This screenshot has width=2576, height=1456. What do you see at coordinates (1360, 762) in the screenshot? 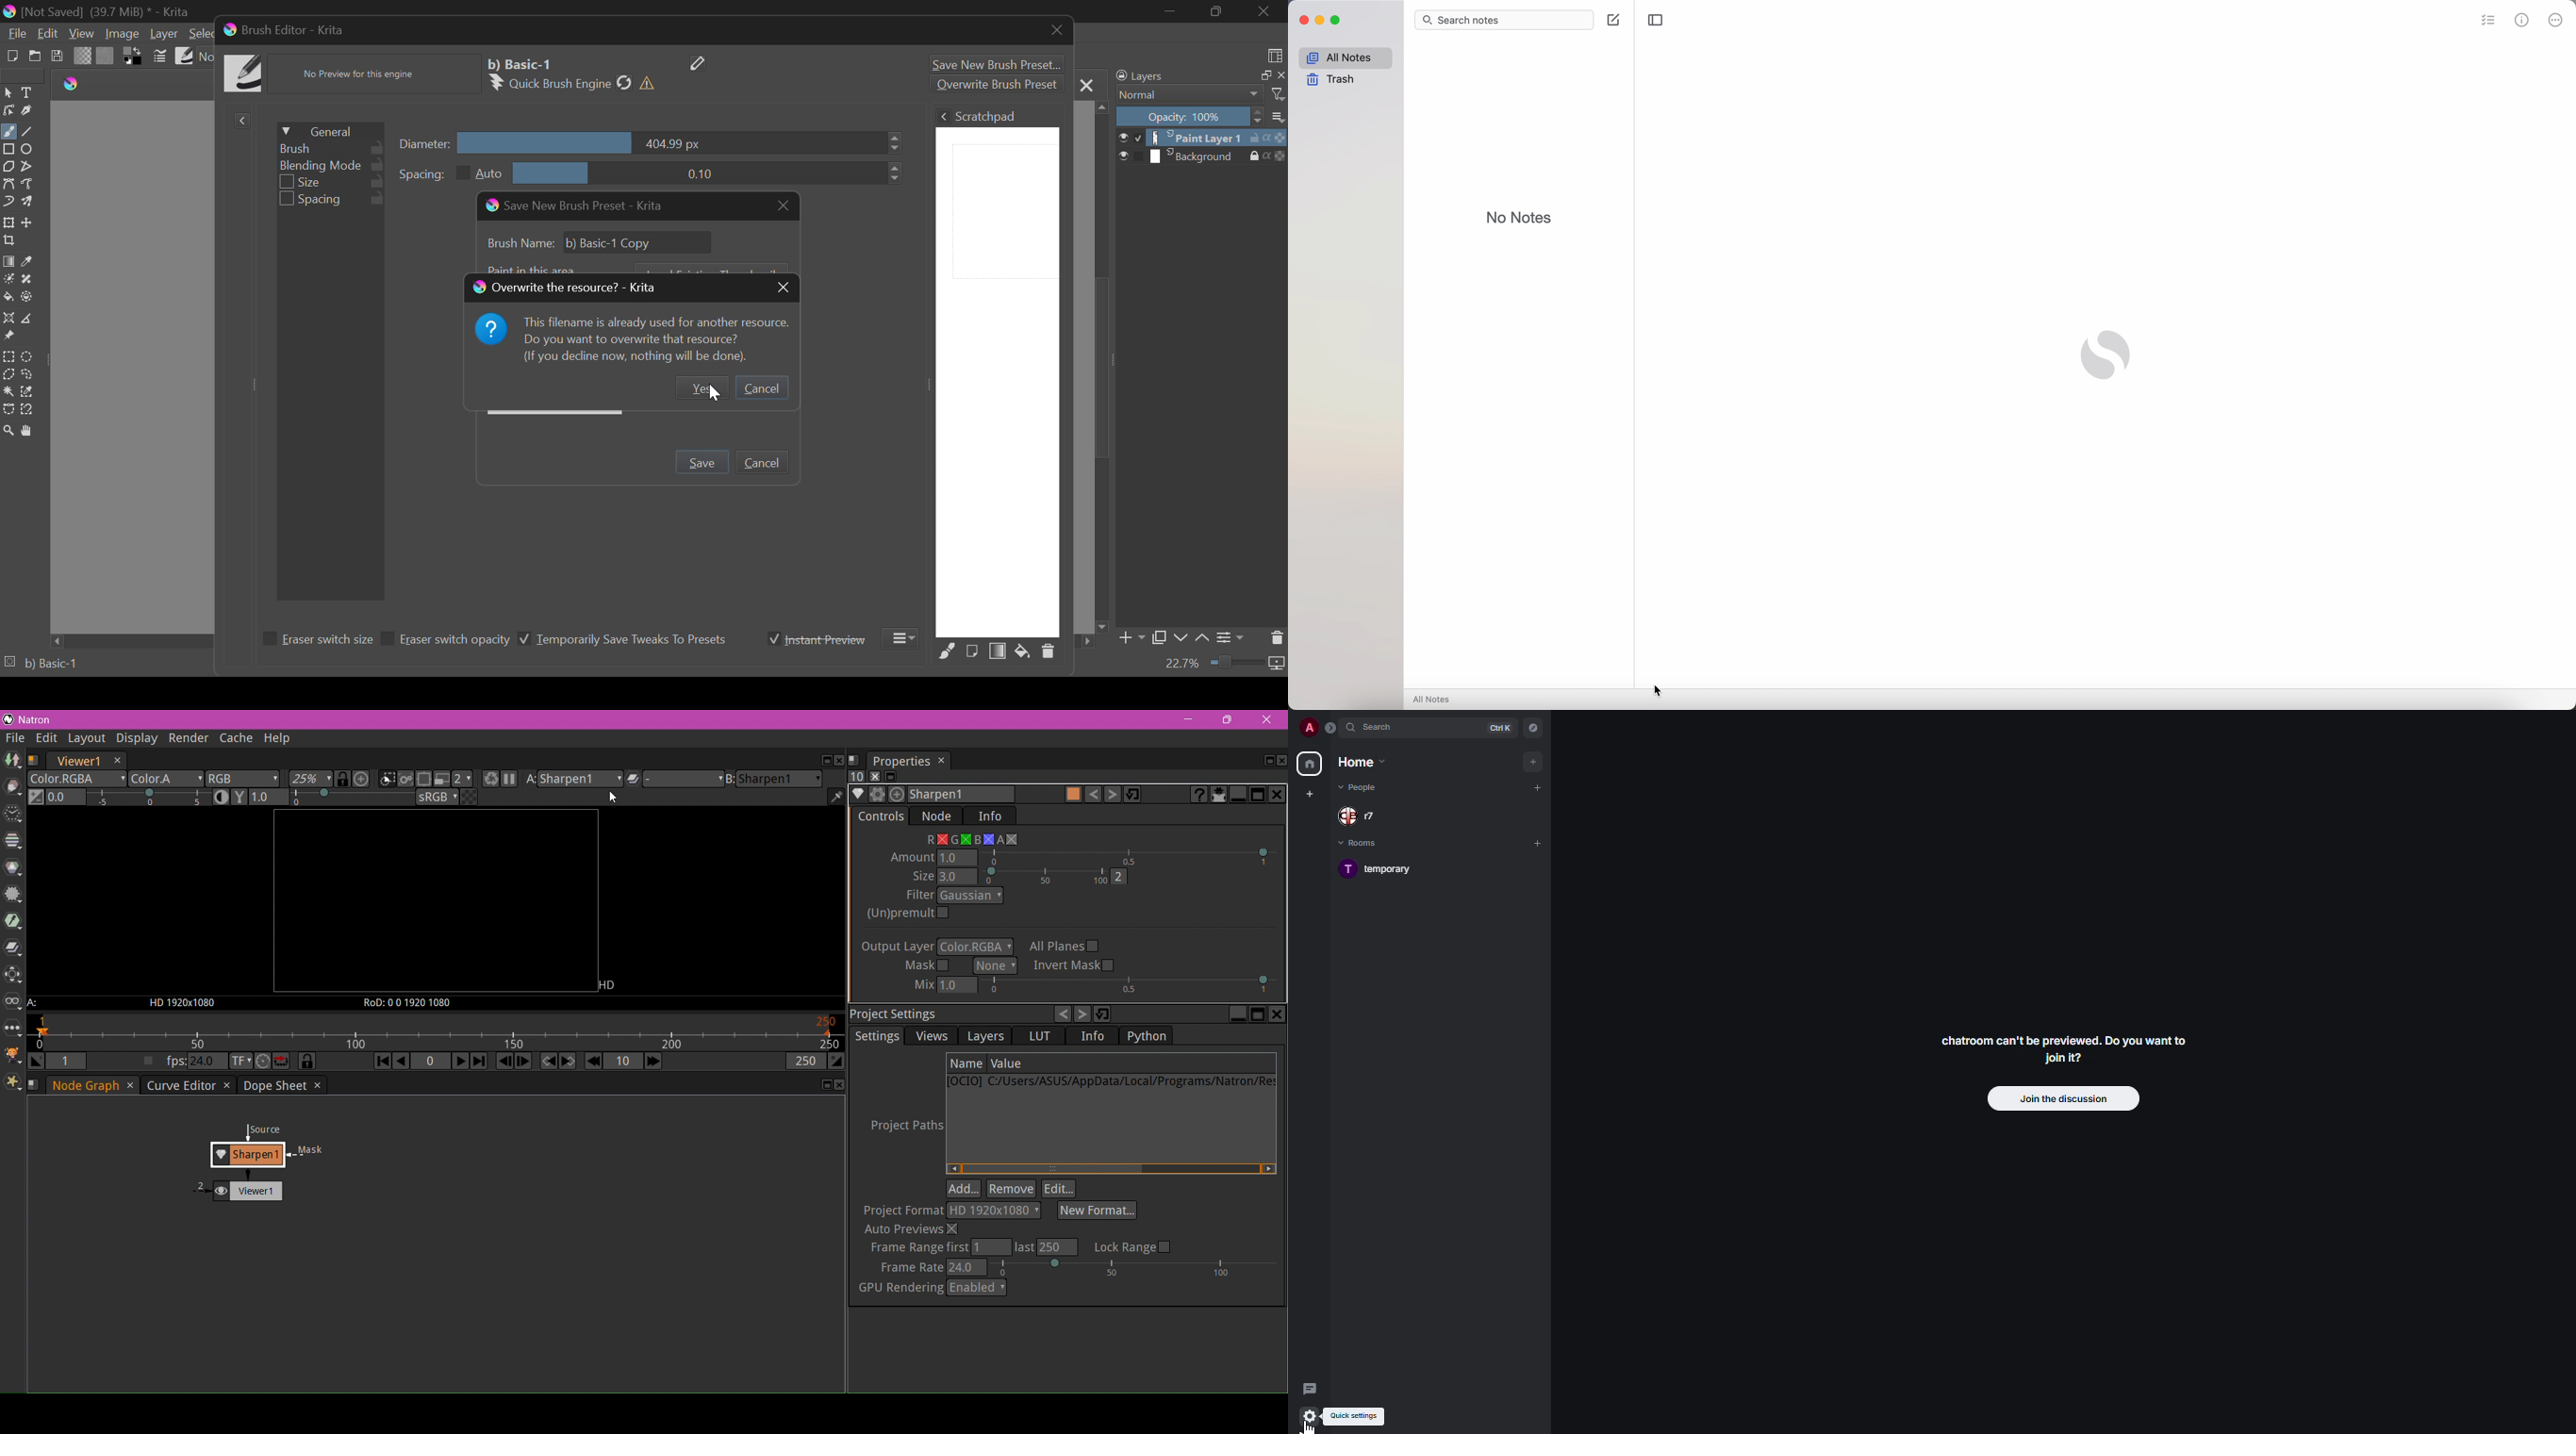
I see `home` at bounding box center [1360, 762].